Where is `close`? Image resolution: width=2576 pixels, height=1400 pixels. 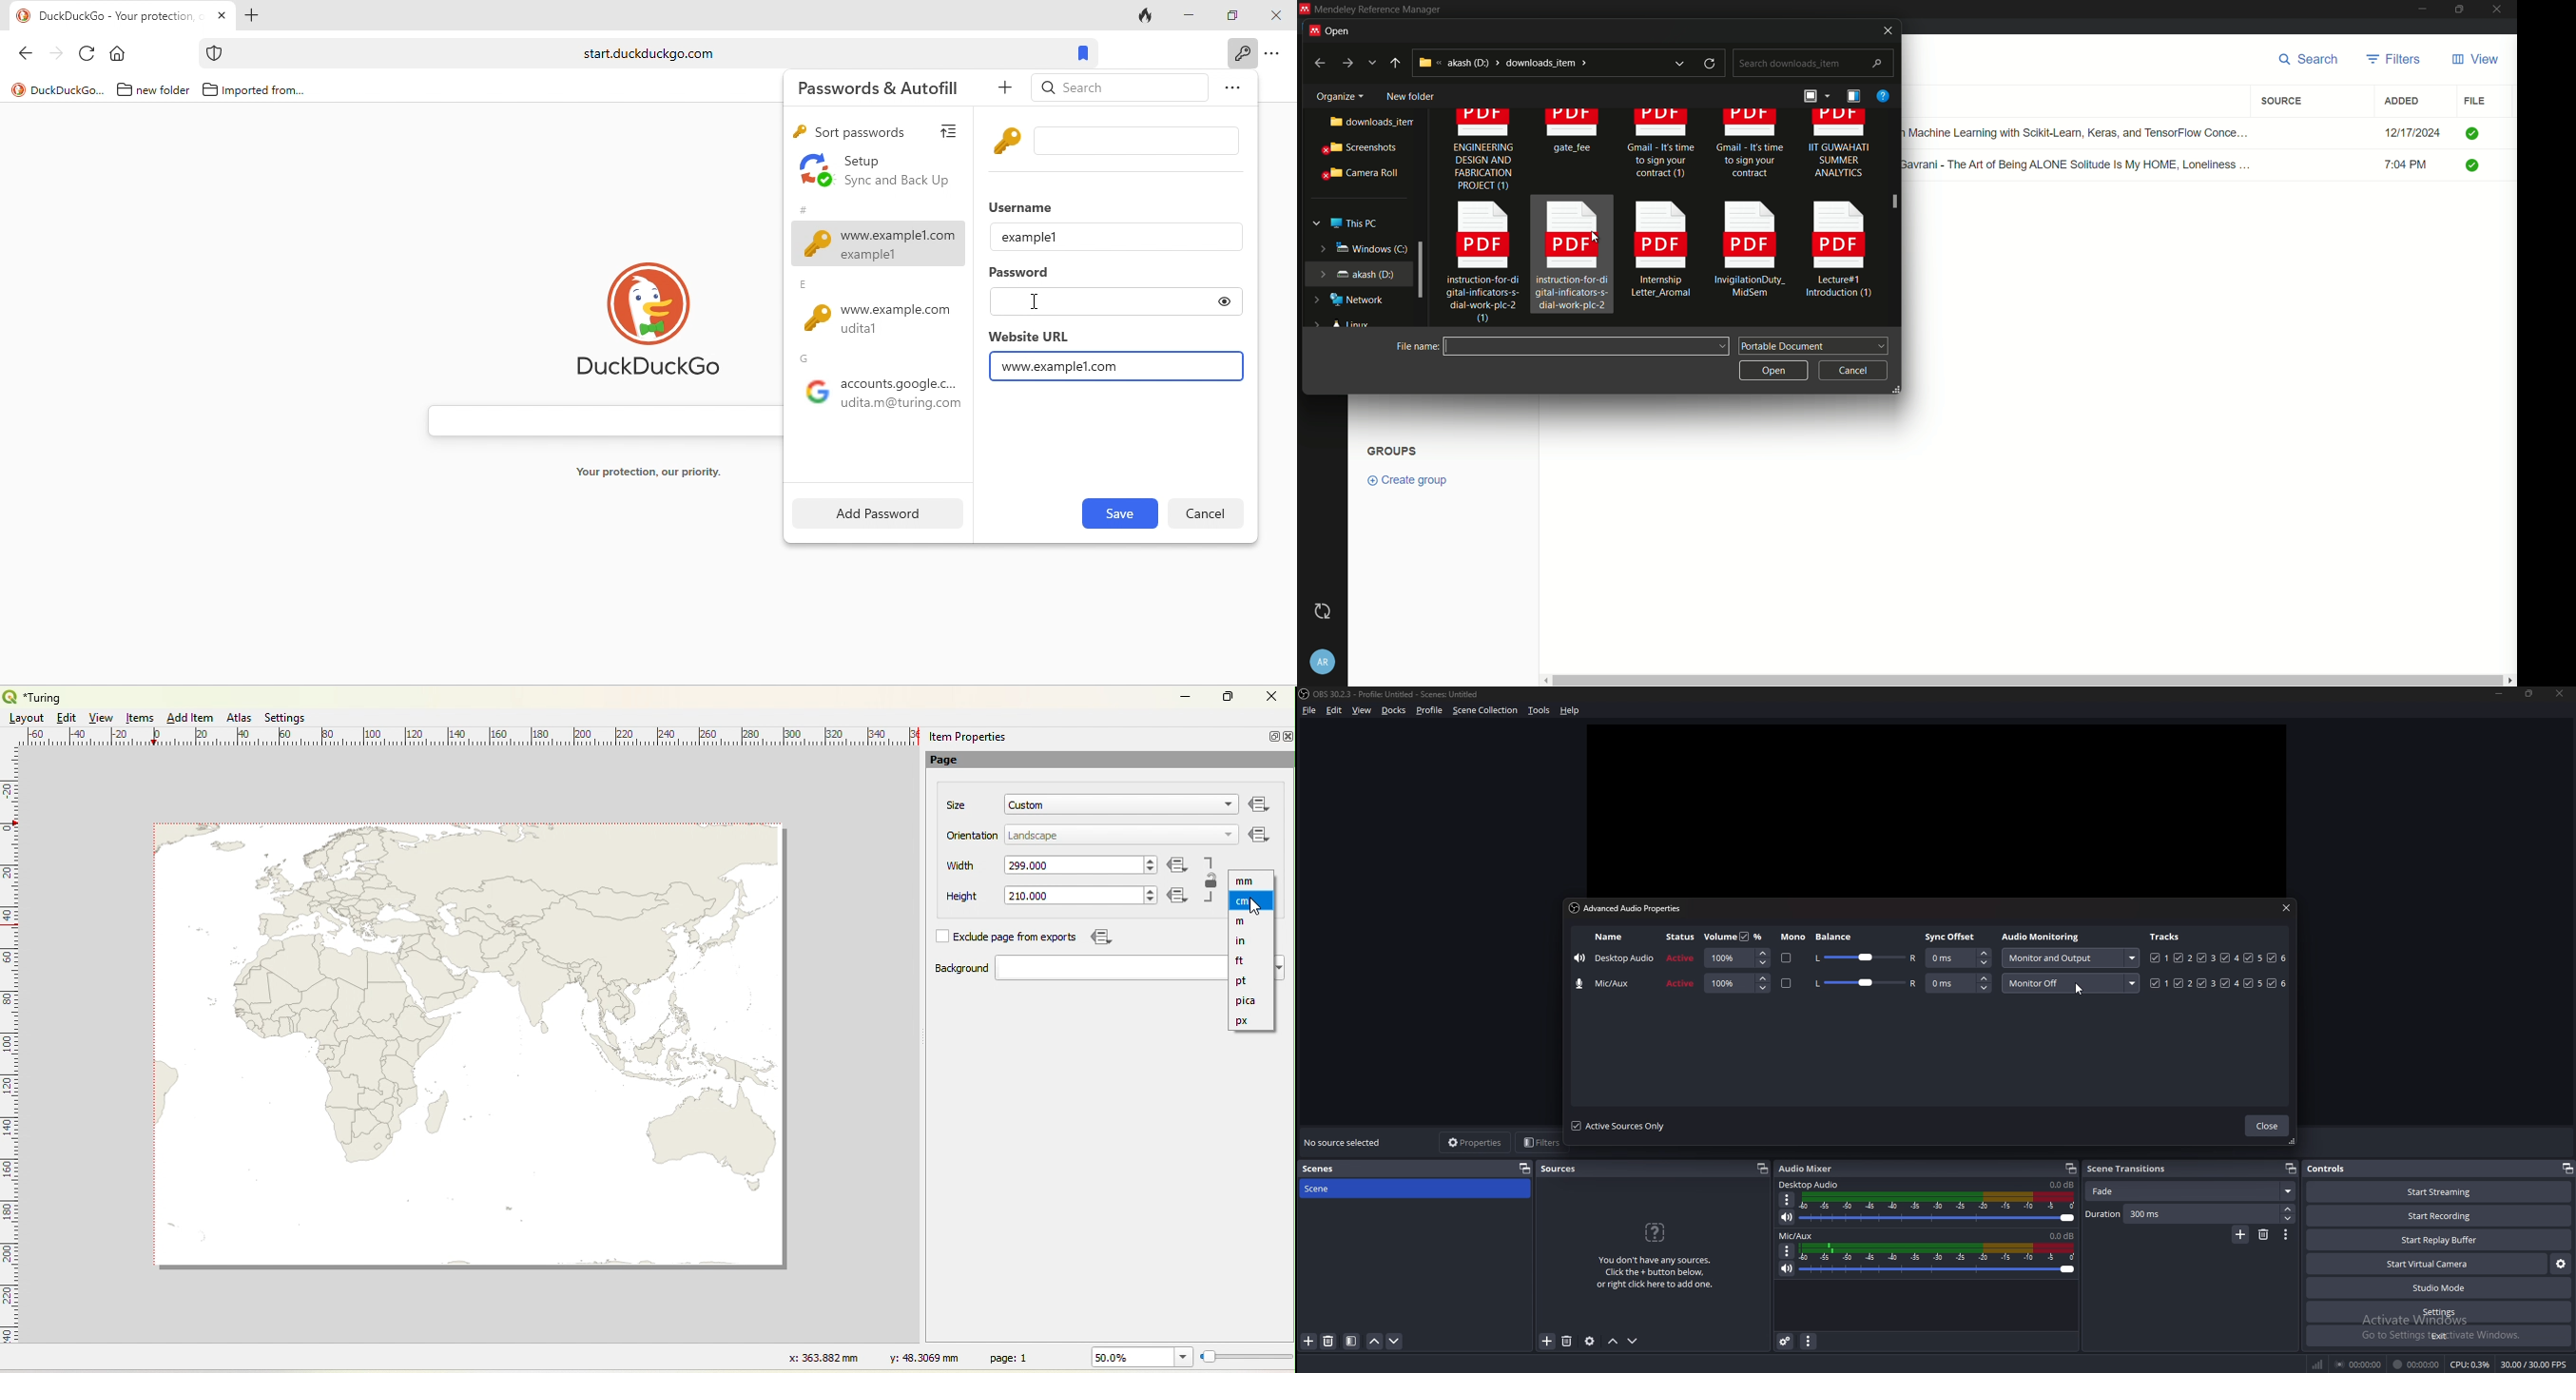
close is located at coordinates (2559, 692).